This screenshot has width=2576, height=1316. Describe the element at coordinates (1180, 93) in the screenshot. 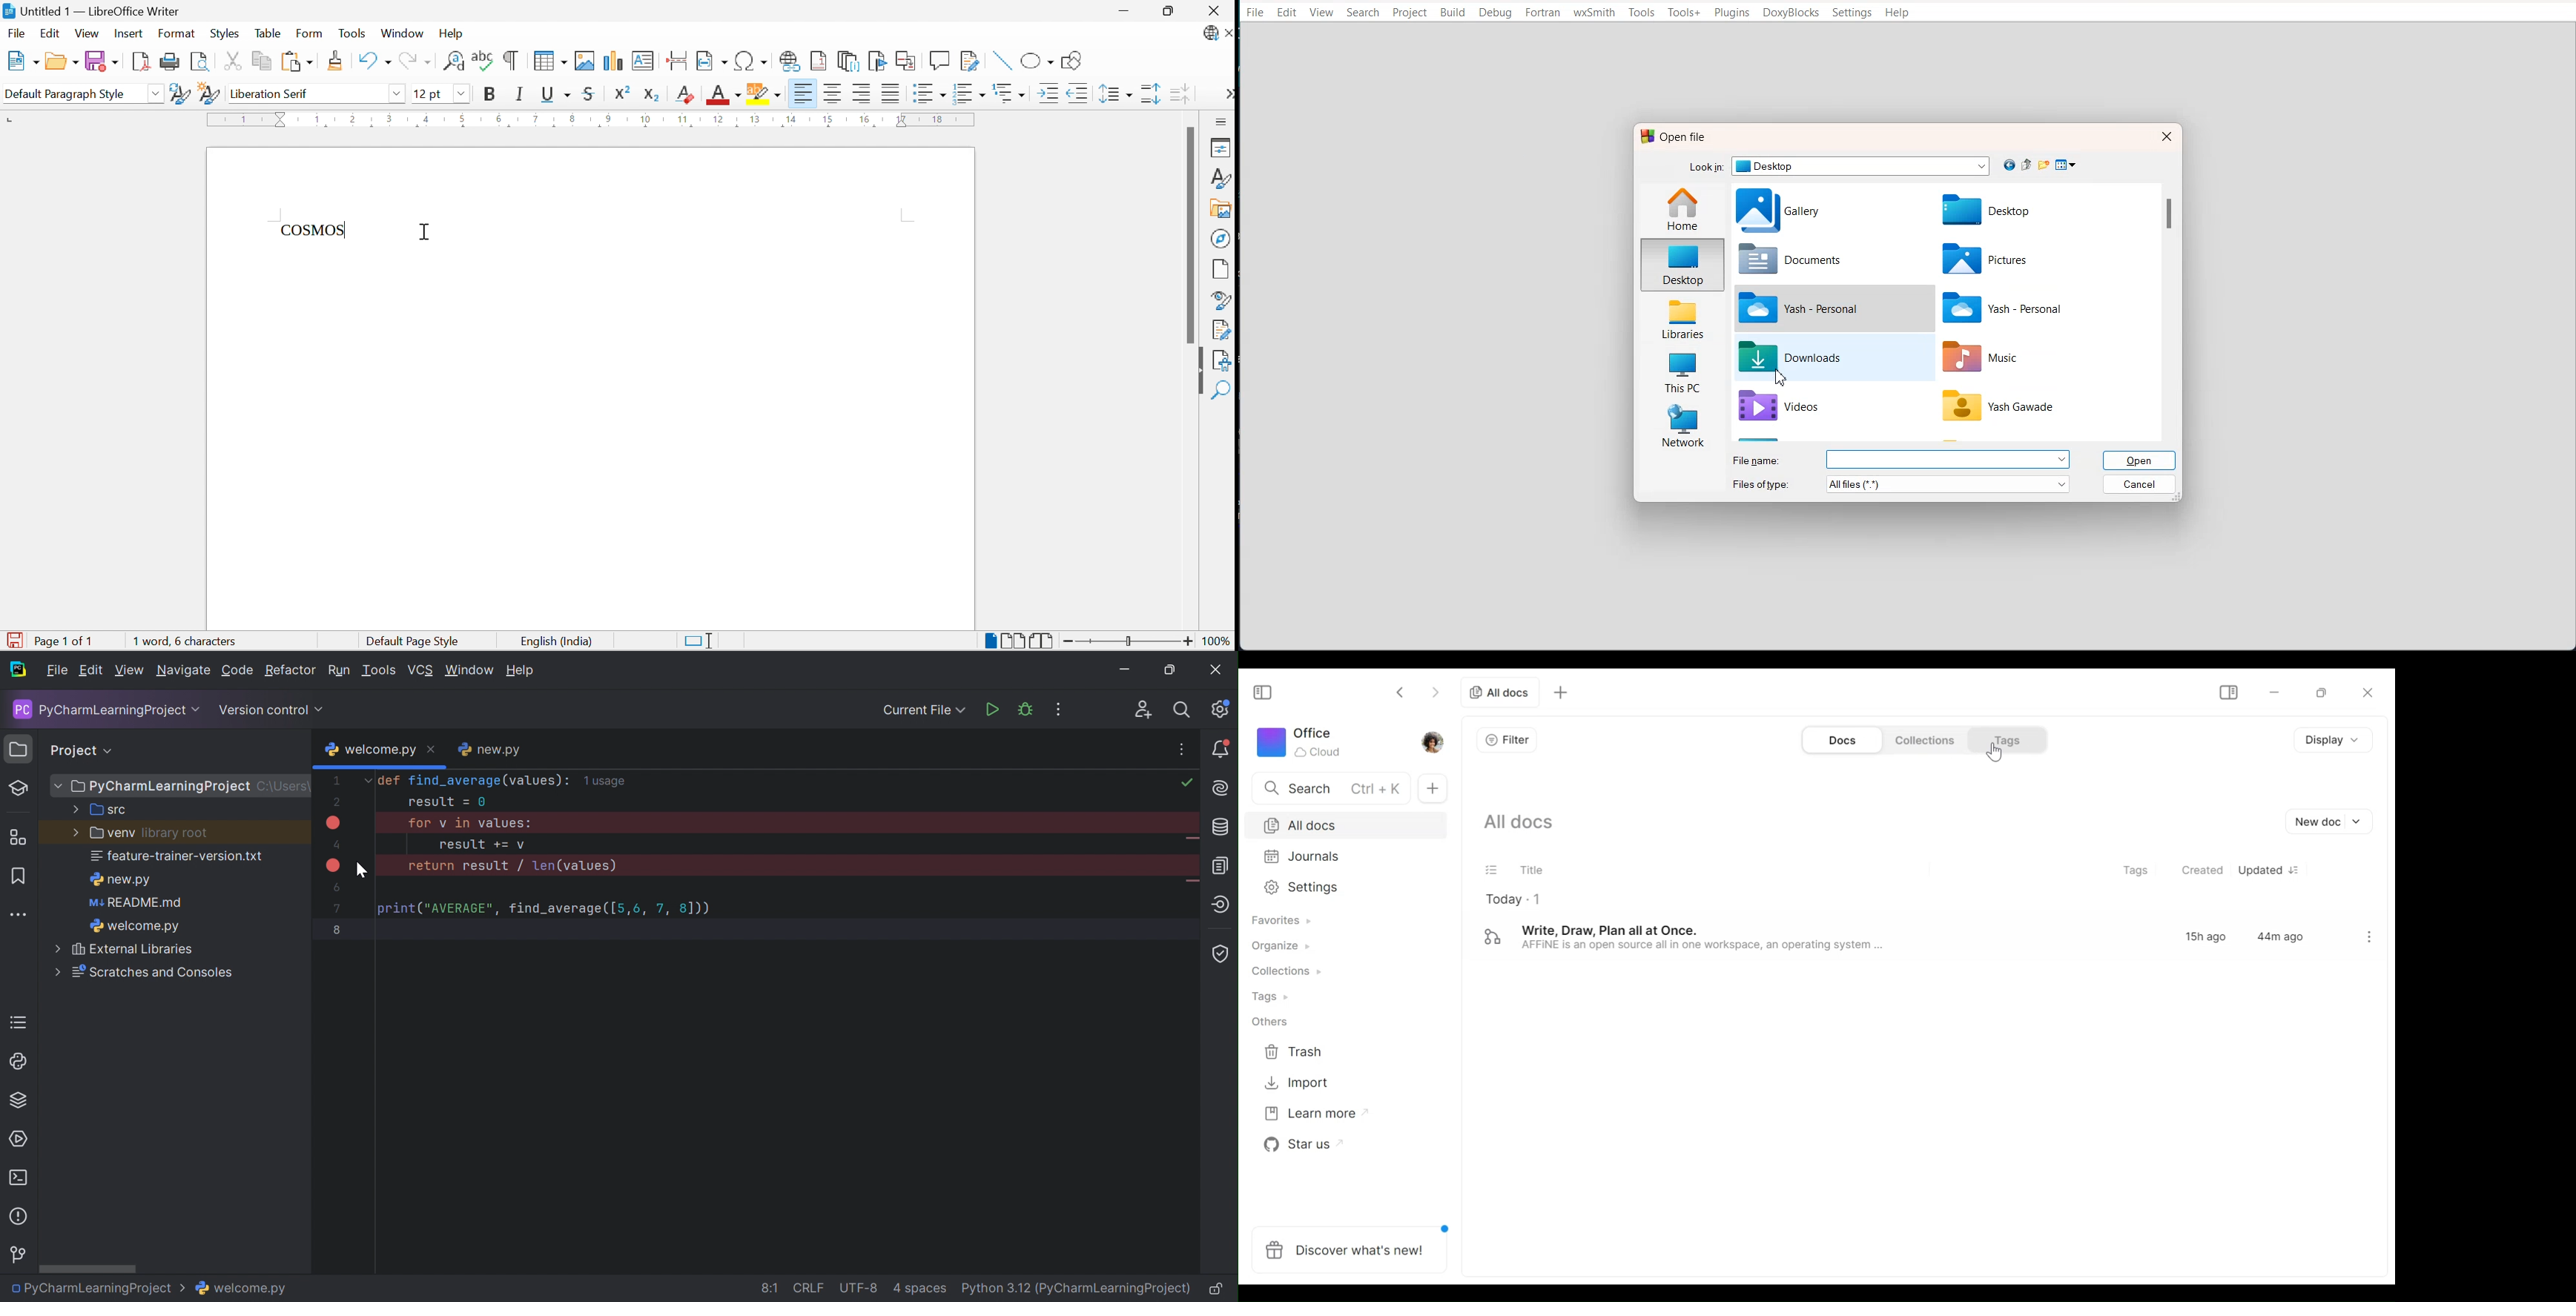

I see `Decrease Paragraph Spacing` at that location.